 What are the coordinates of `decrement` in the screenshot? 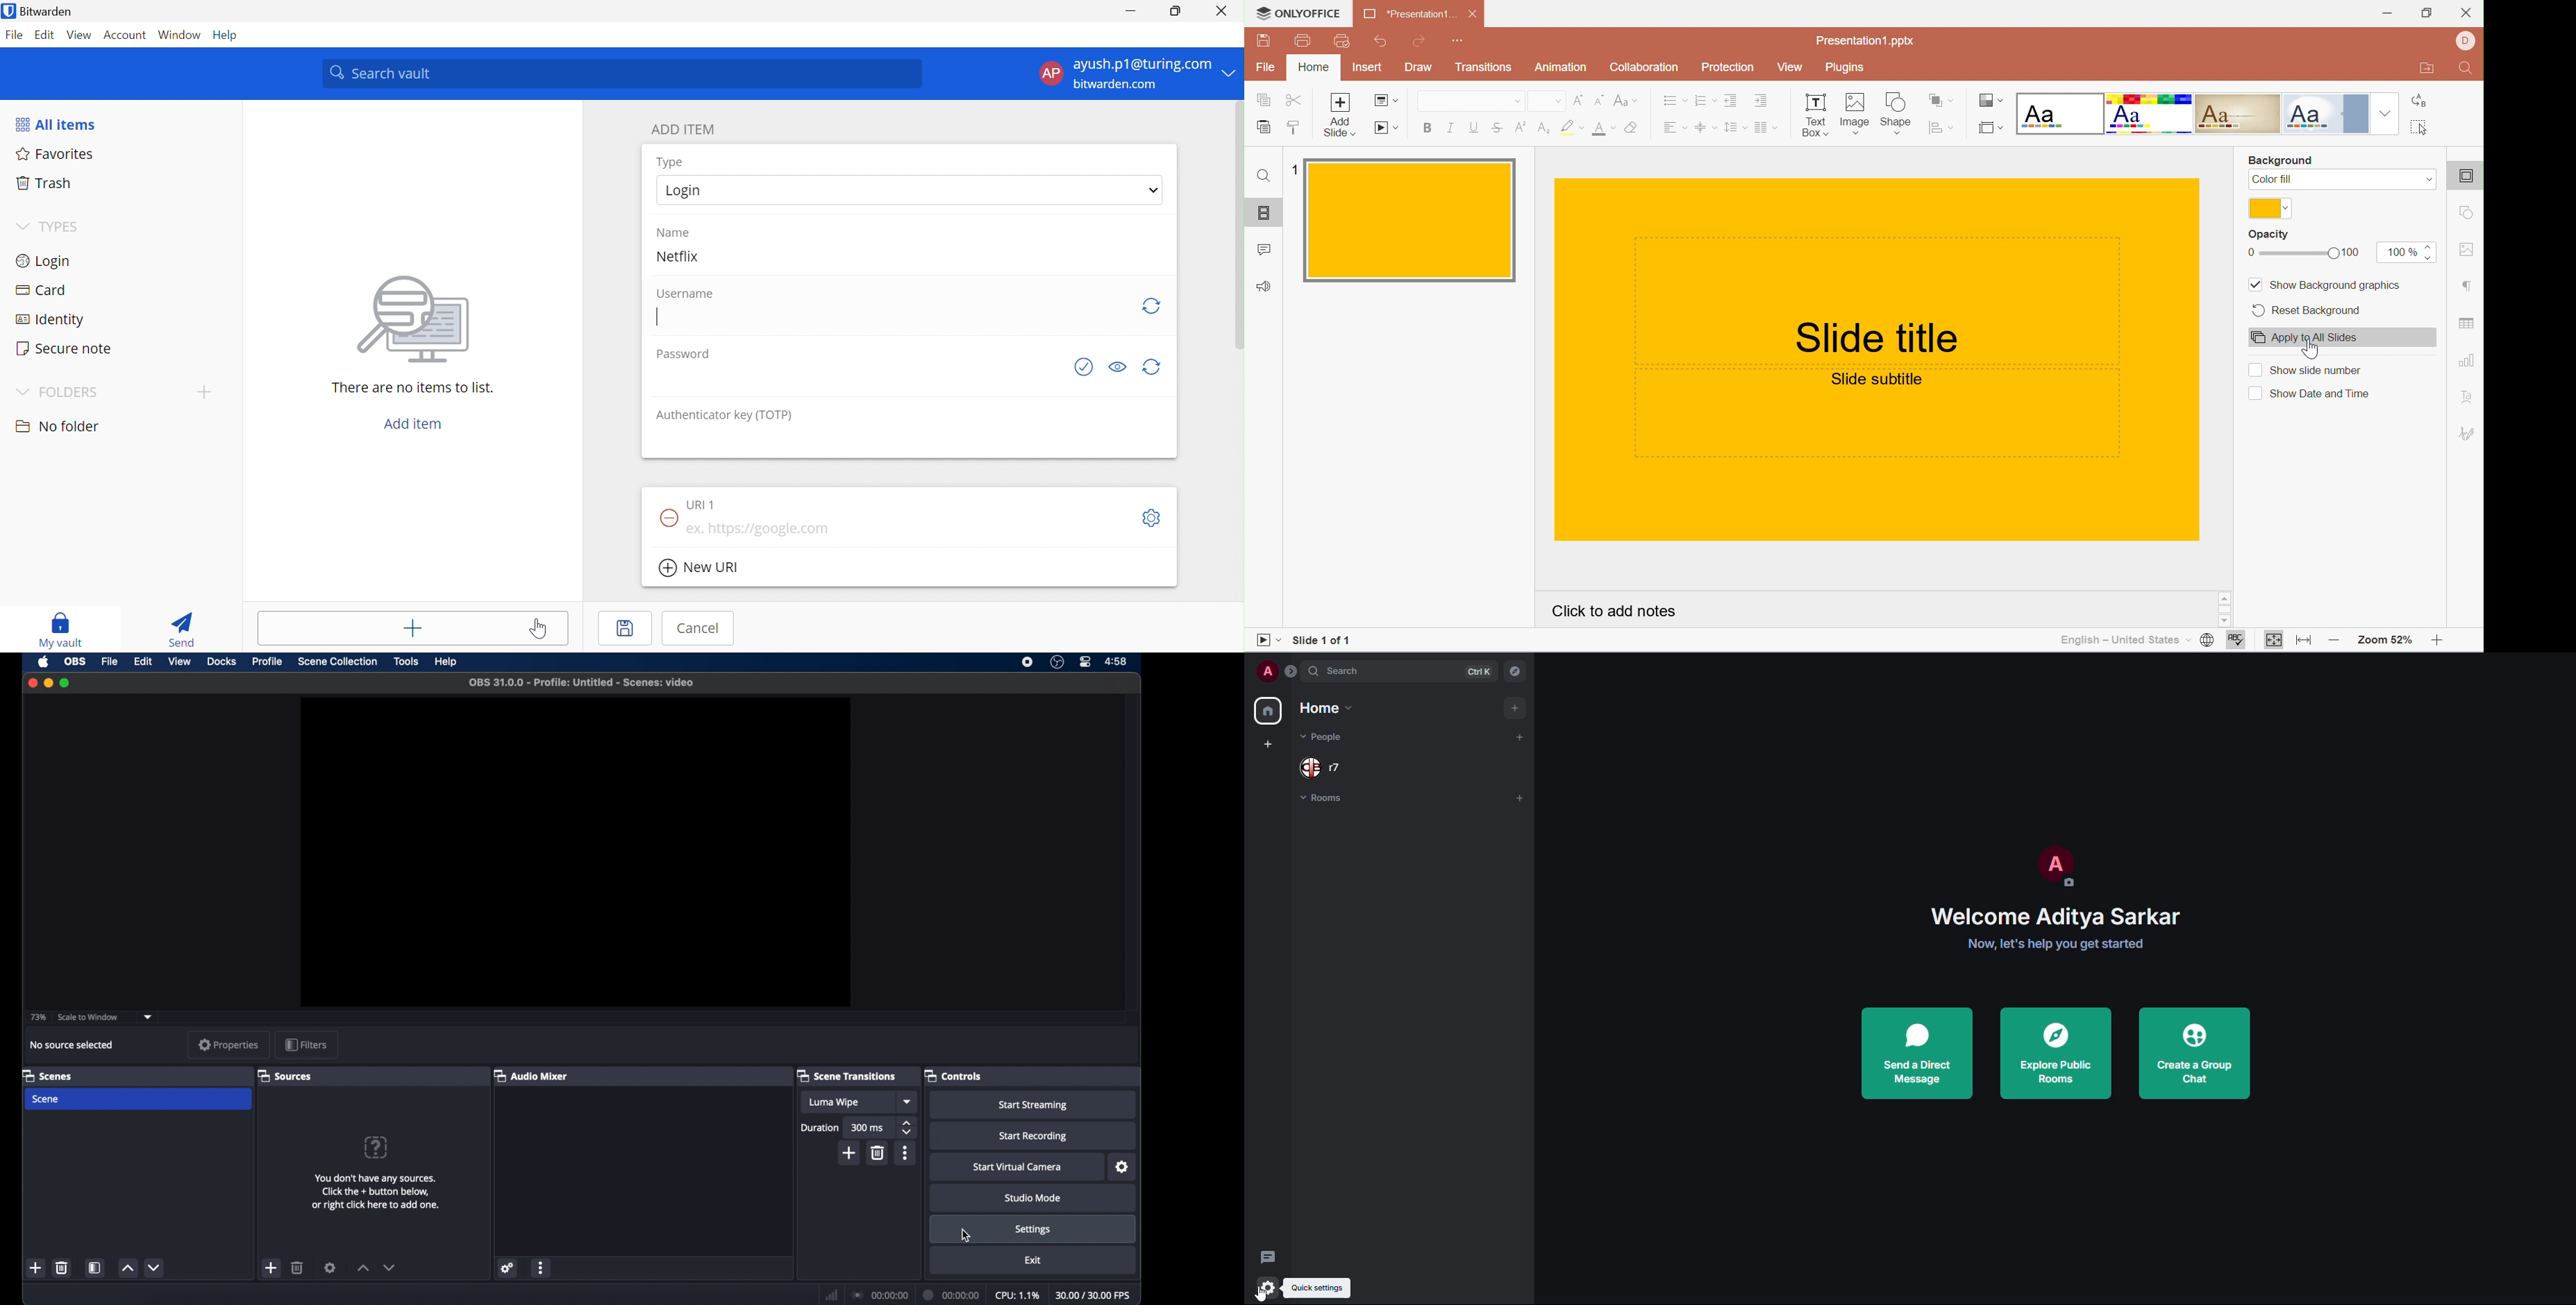 It's located at (388, 1267).